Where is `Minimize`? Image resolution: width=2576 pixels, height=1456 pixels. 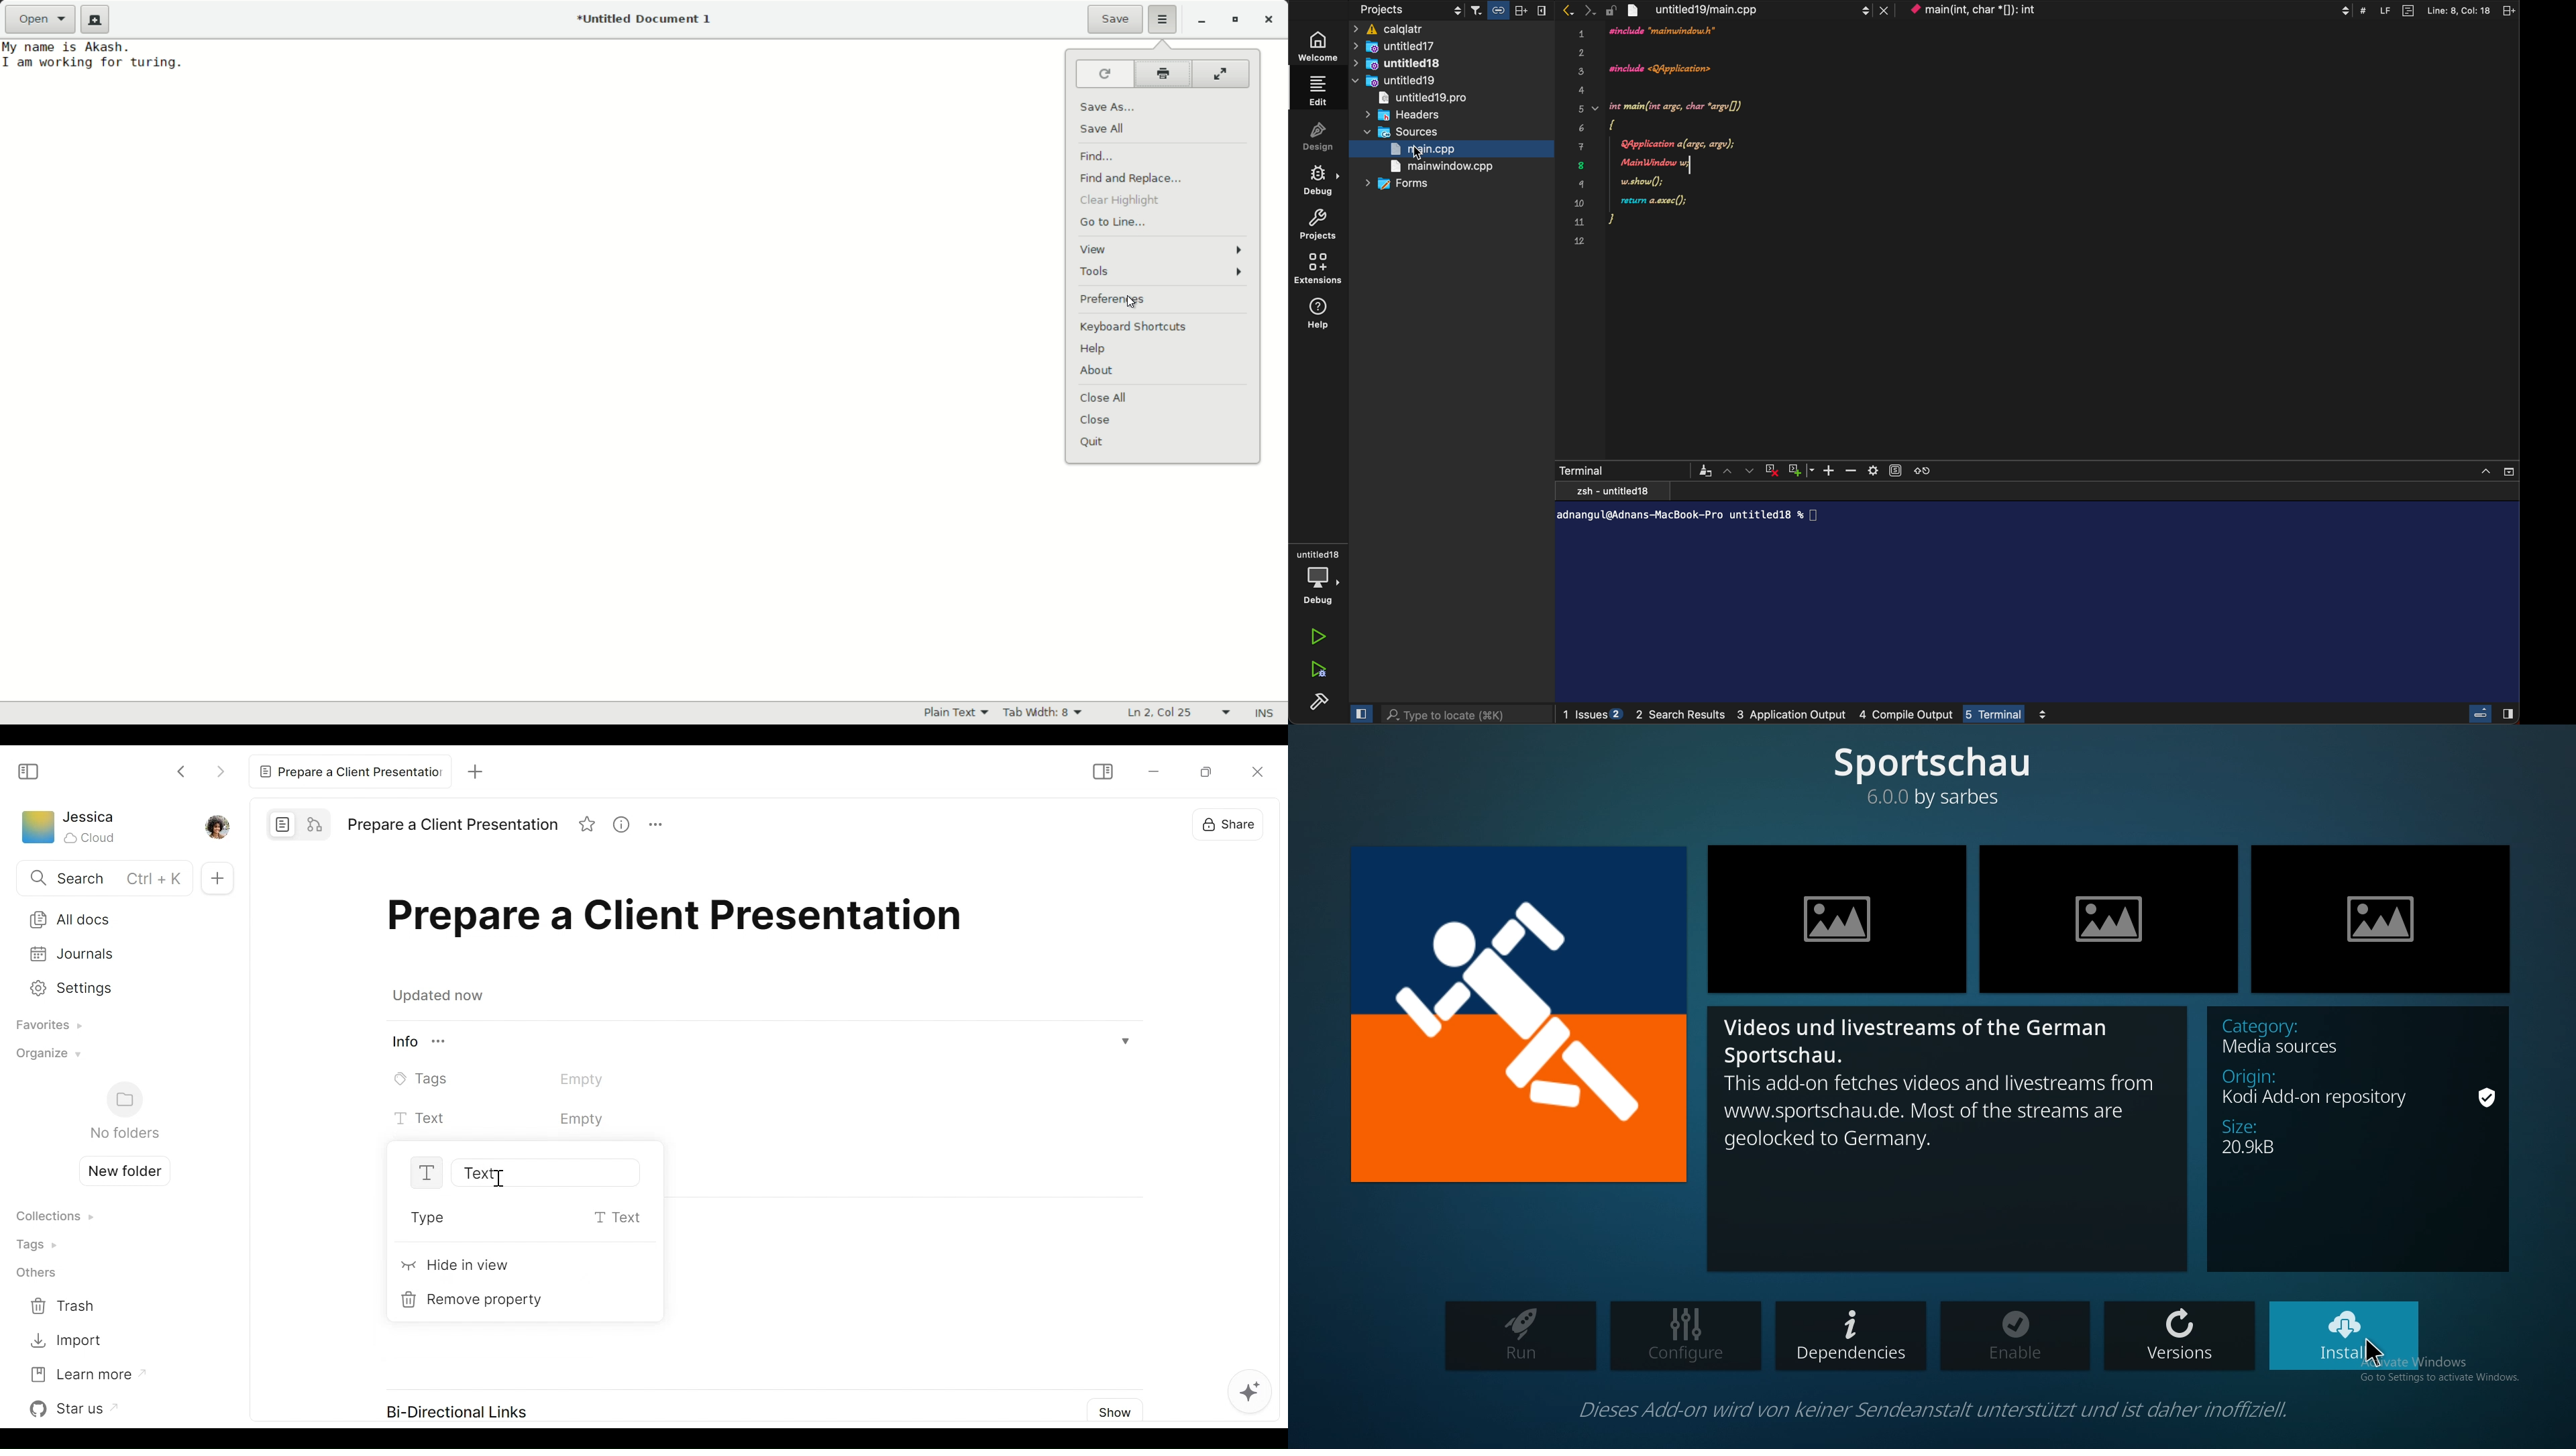 Minimize is located at coordinates (1203, 772).